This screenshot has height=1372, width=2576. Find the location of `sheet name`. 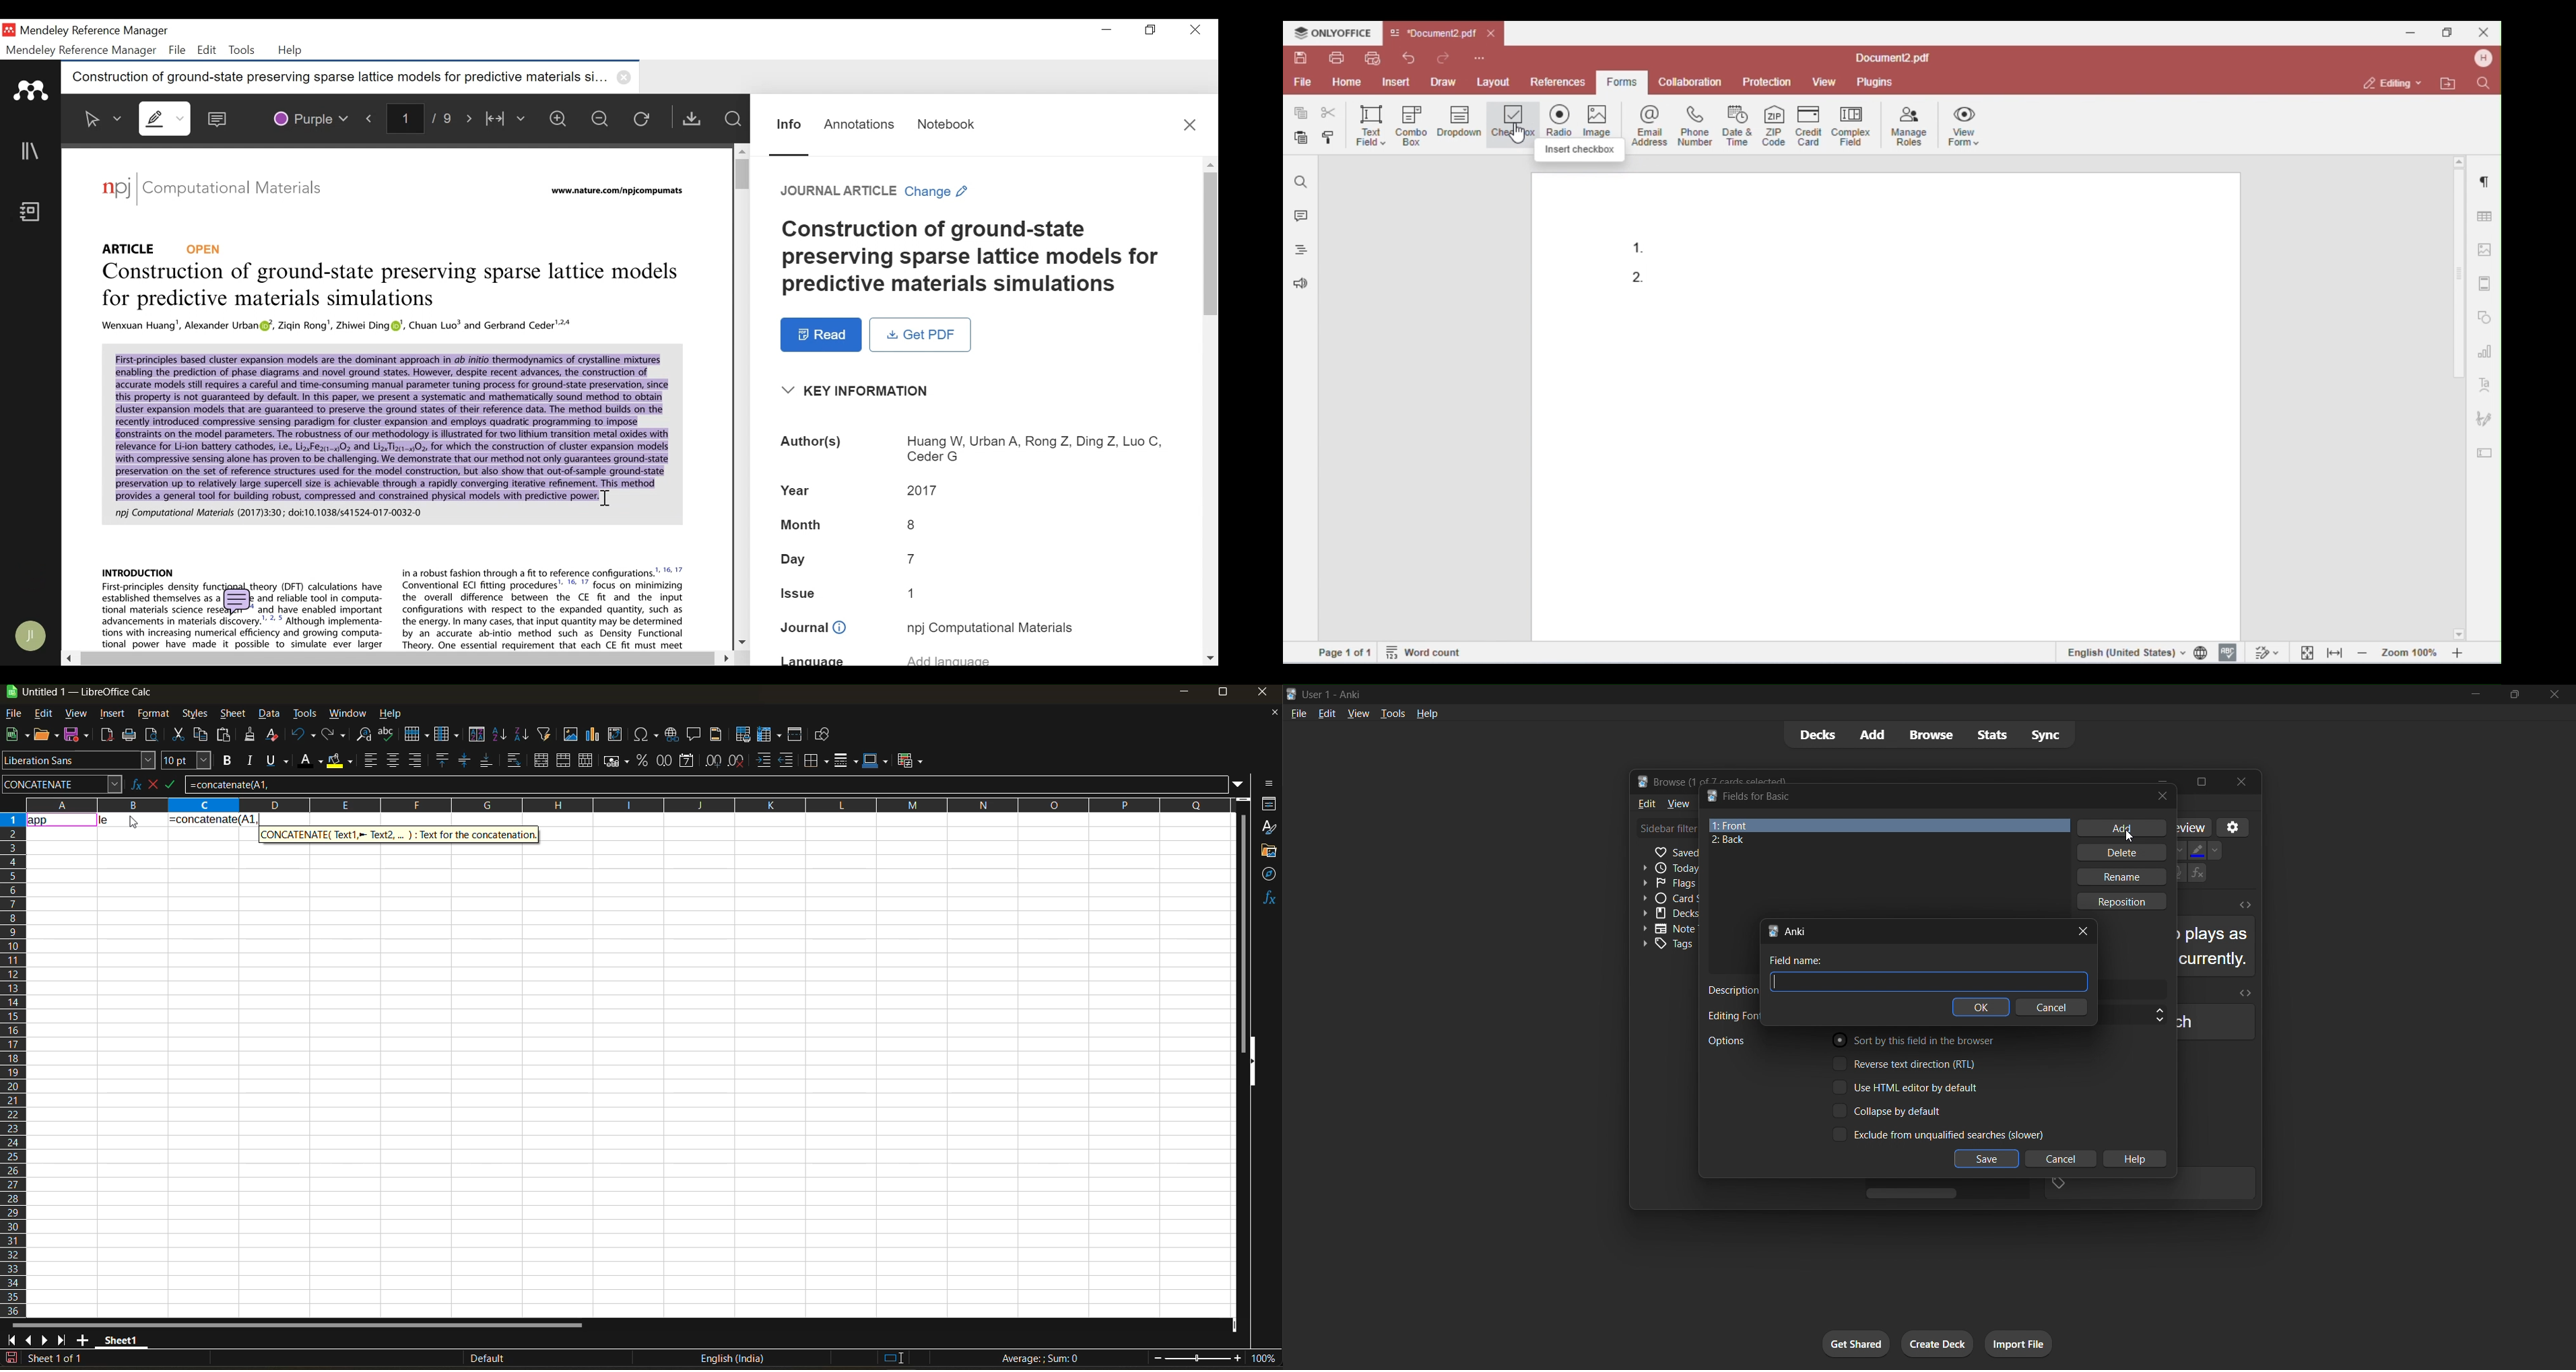

sheet name is located at coordinates (119, 1338).